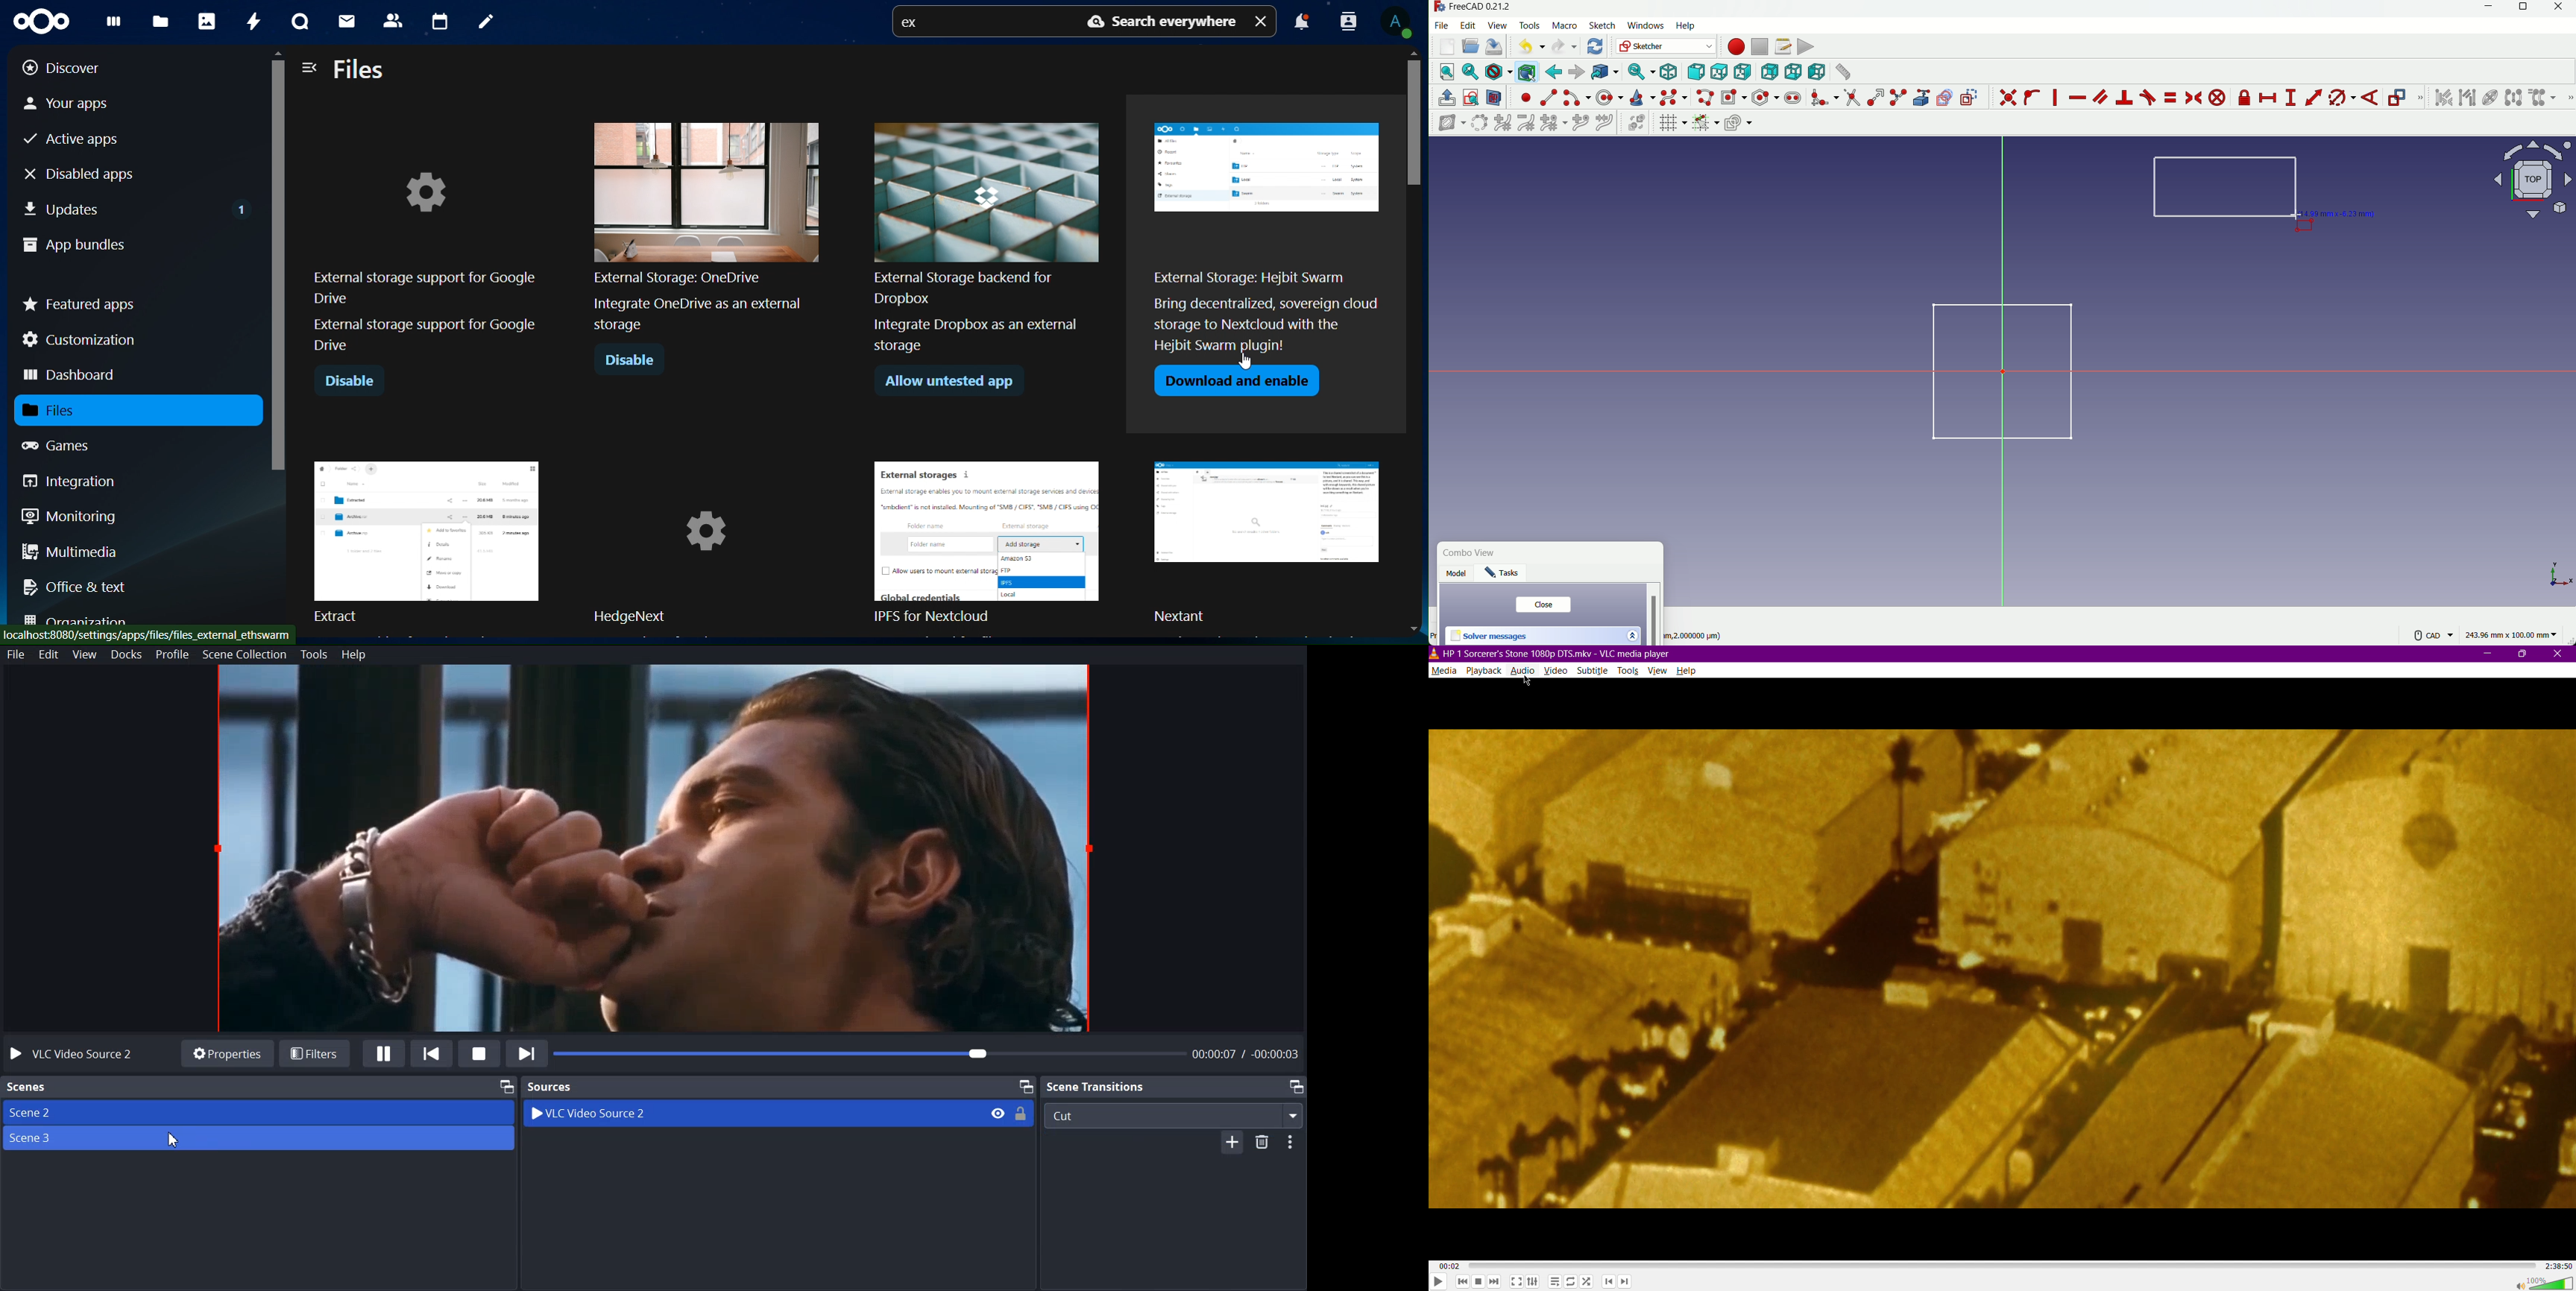 The height and width of the screenshot is (1316, 2576). What do you see at coordinates (1852, 98) in the screenshot?
I see `trim edges` at bounding box center [1852, 98].